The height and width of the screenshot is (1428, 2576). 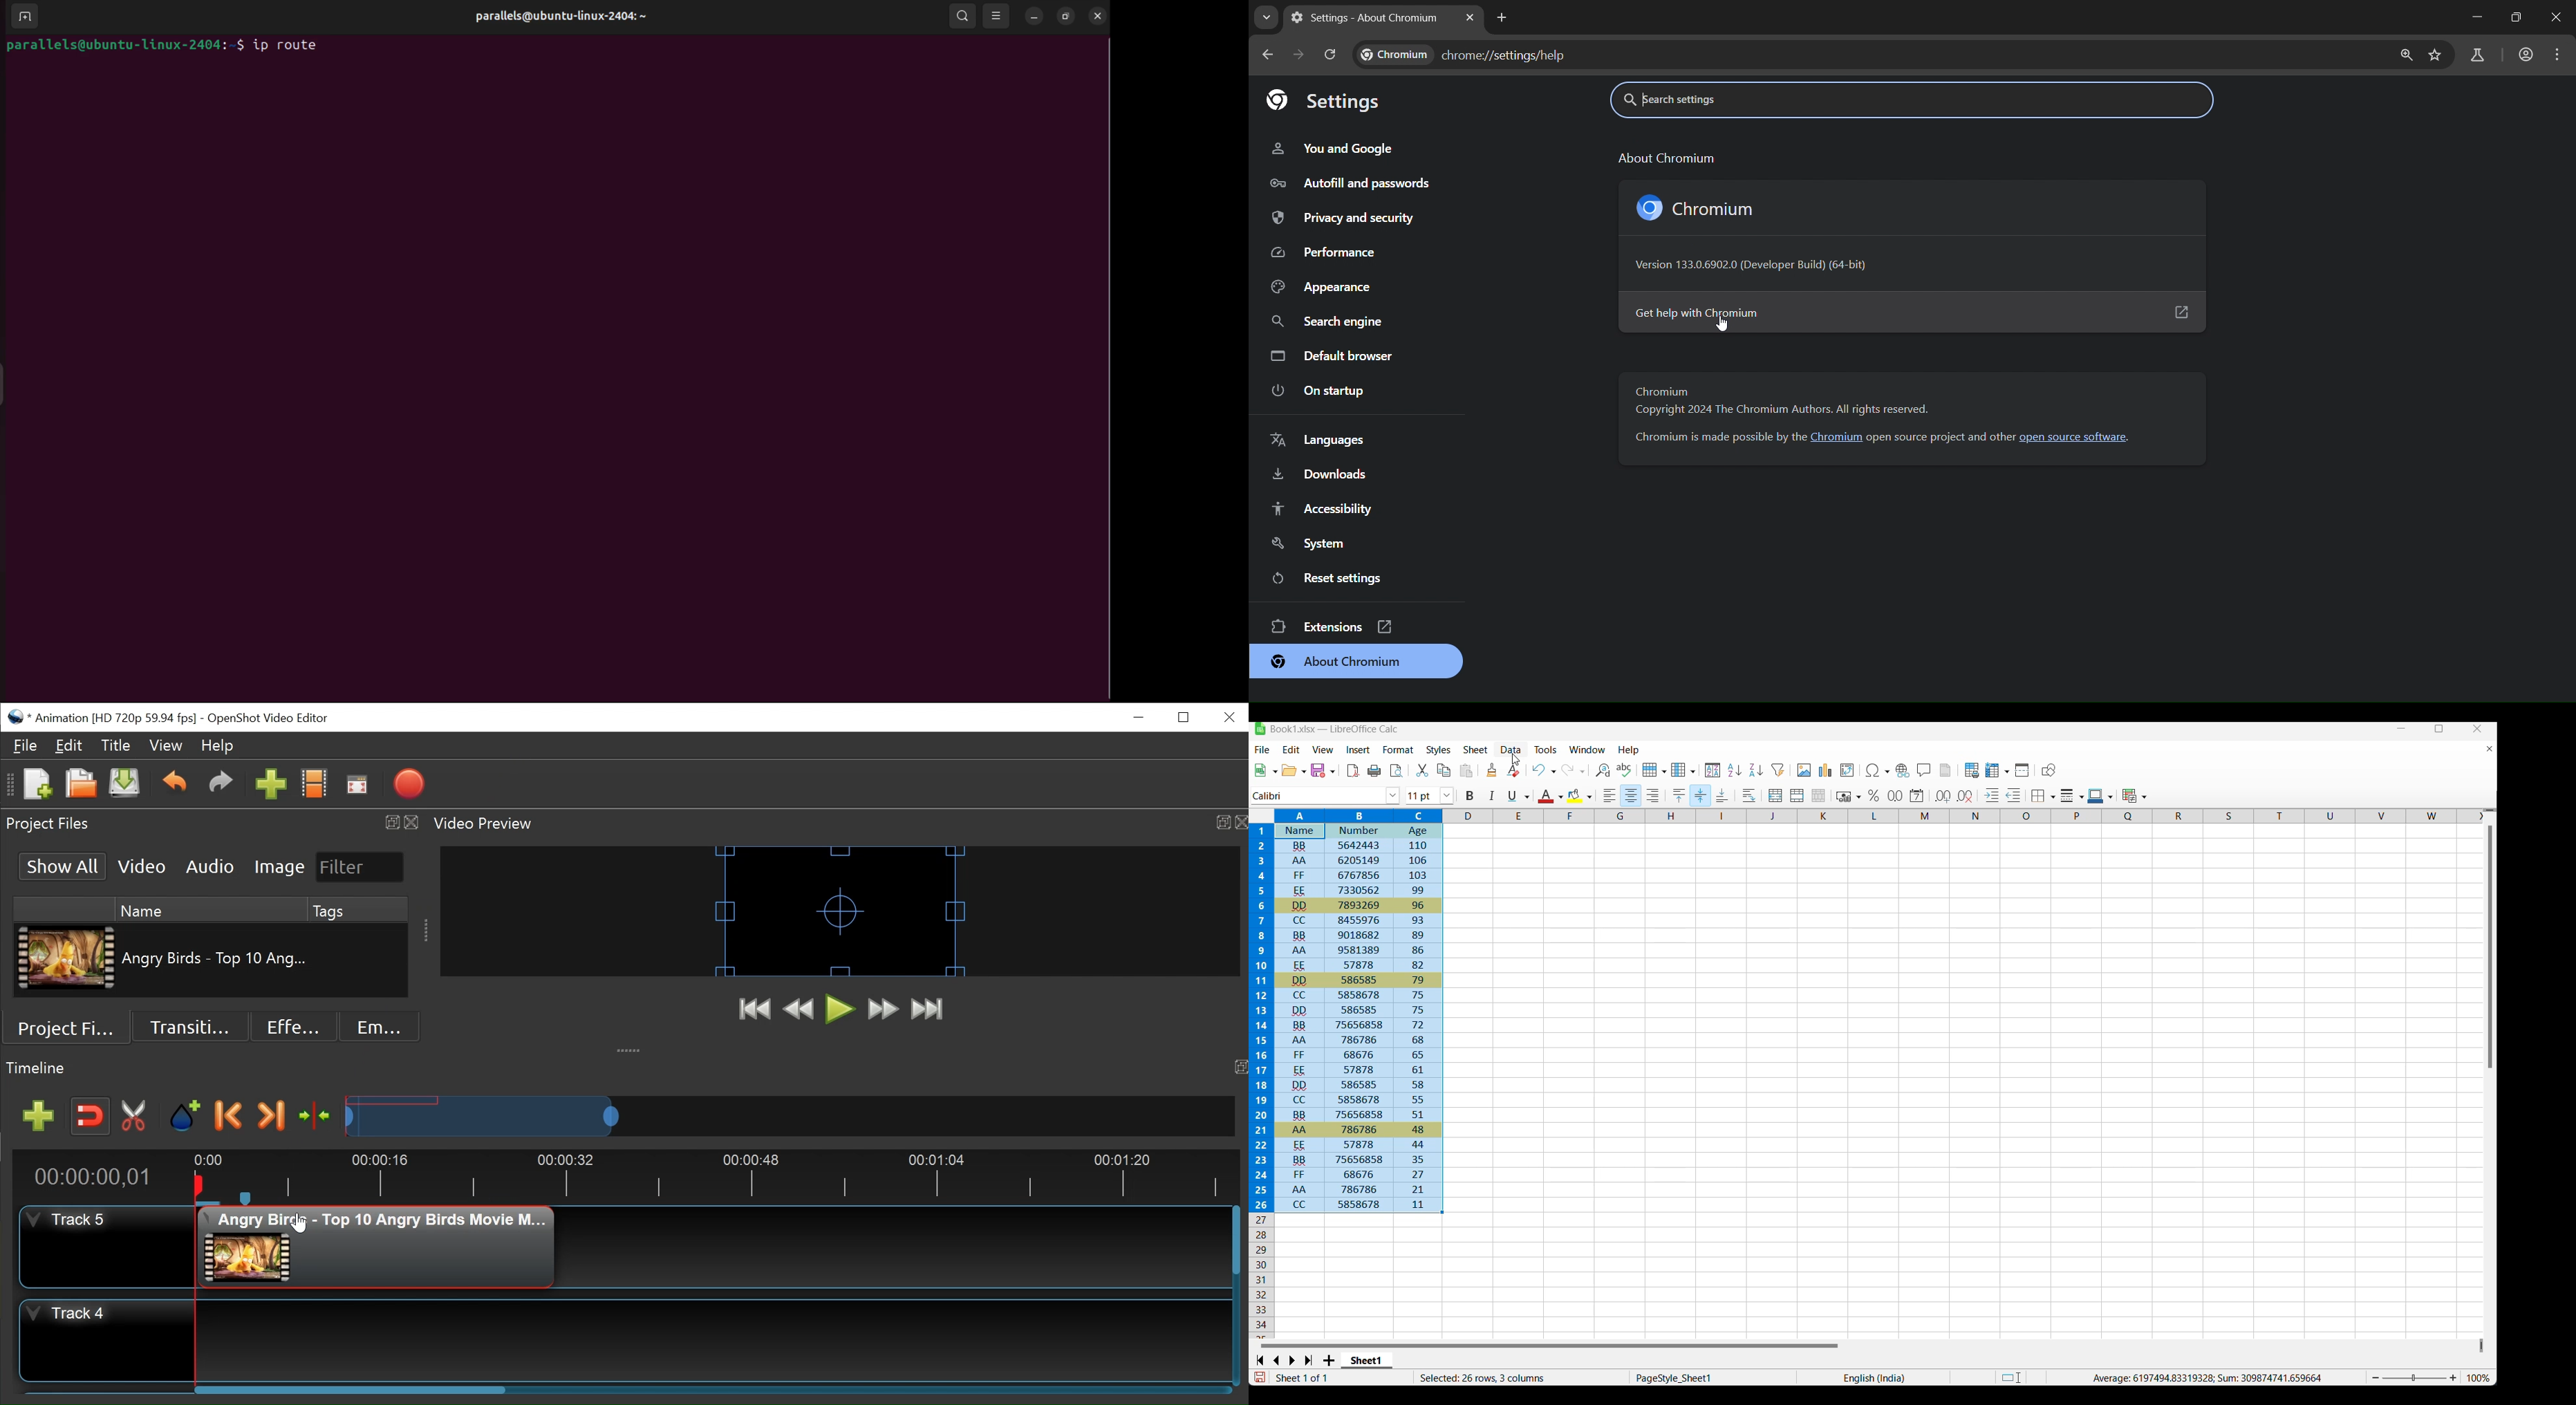 What do you see at coordinates (2049, 769) in the screenshot?
I see `Show draw fuctions` at bounding box center [2049, 769].